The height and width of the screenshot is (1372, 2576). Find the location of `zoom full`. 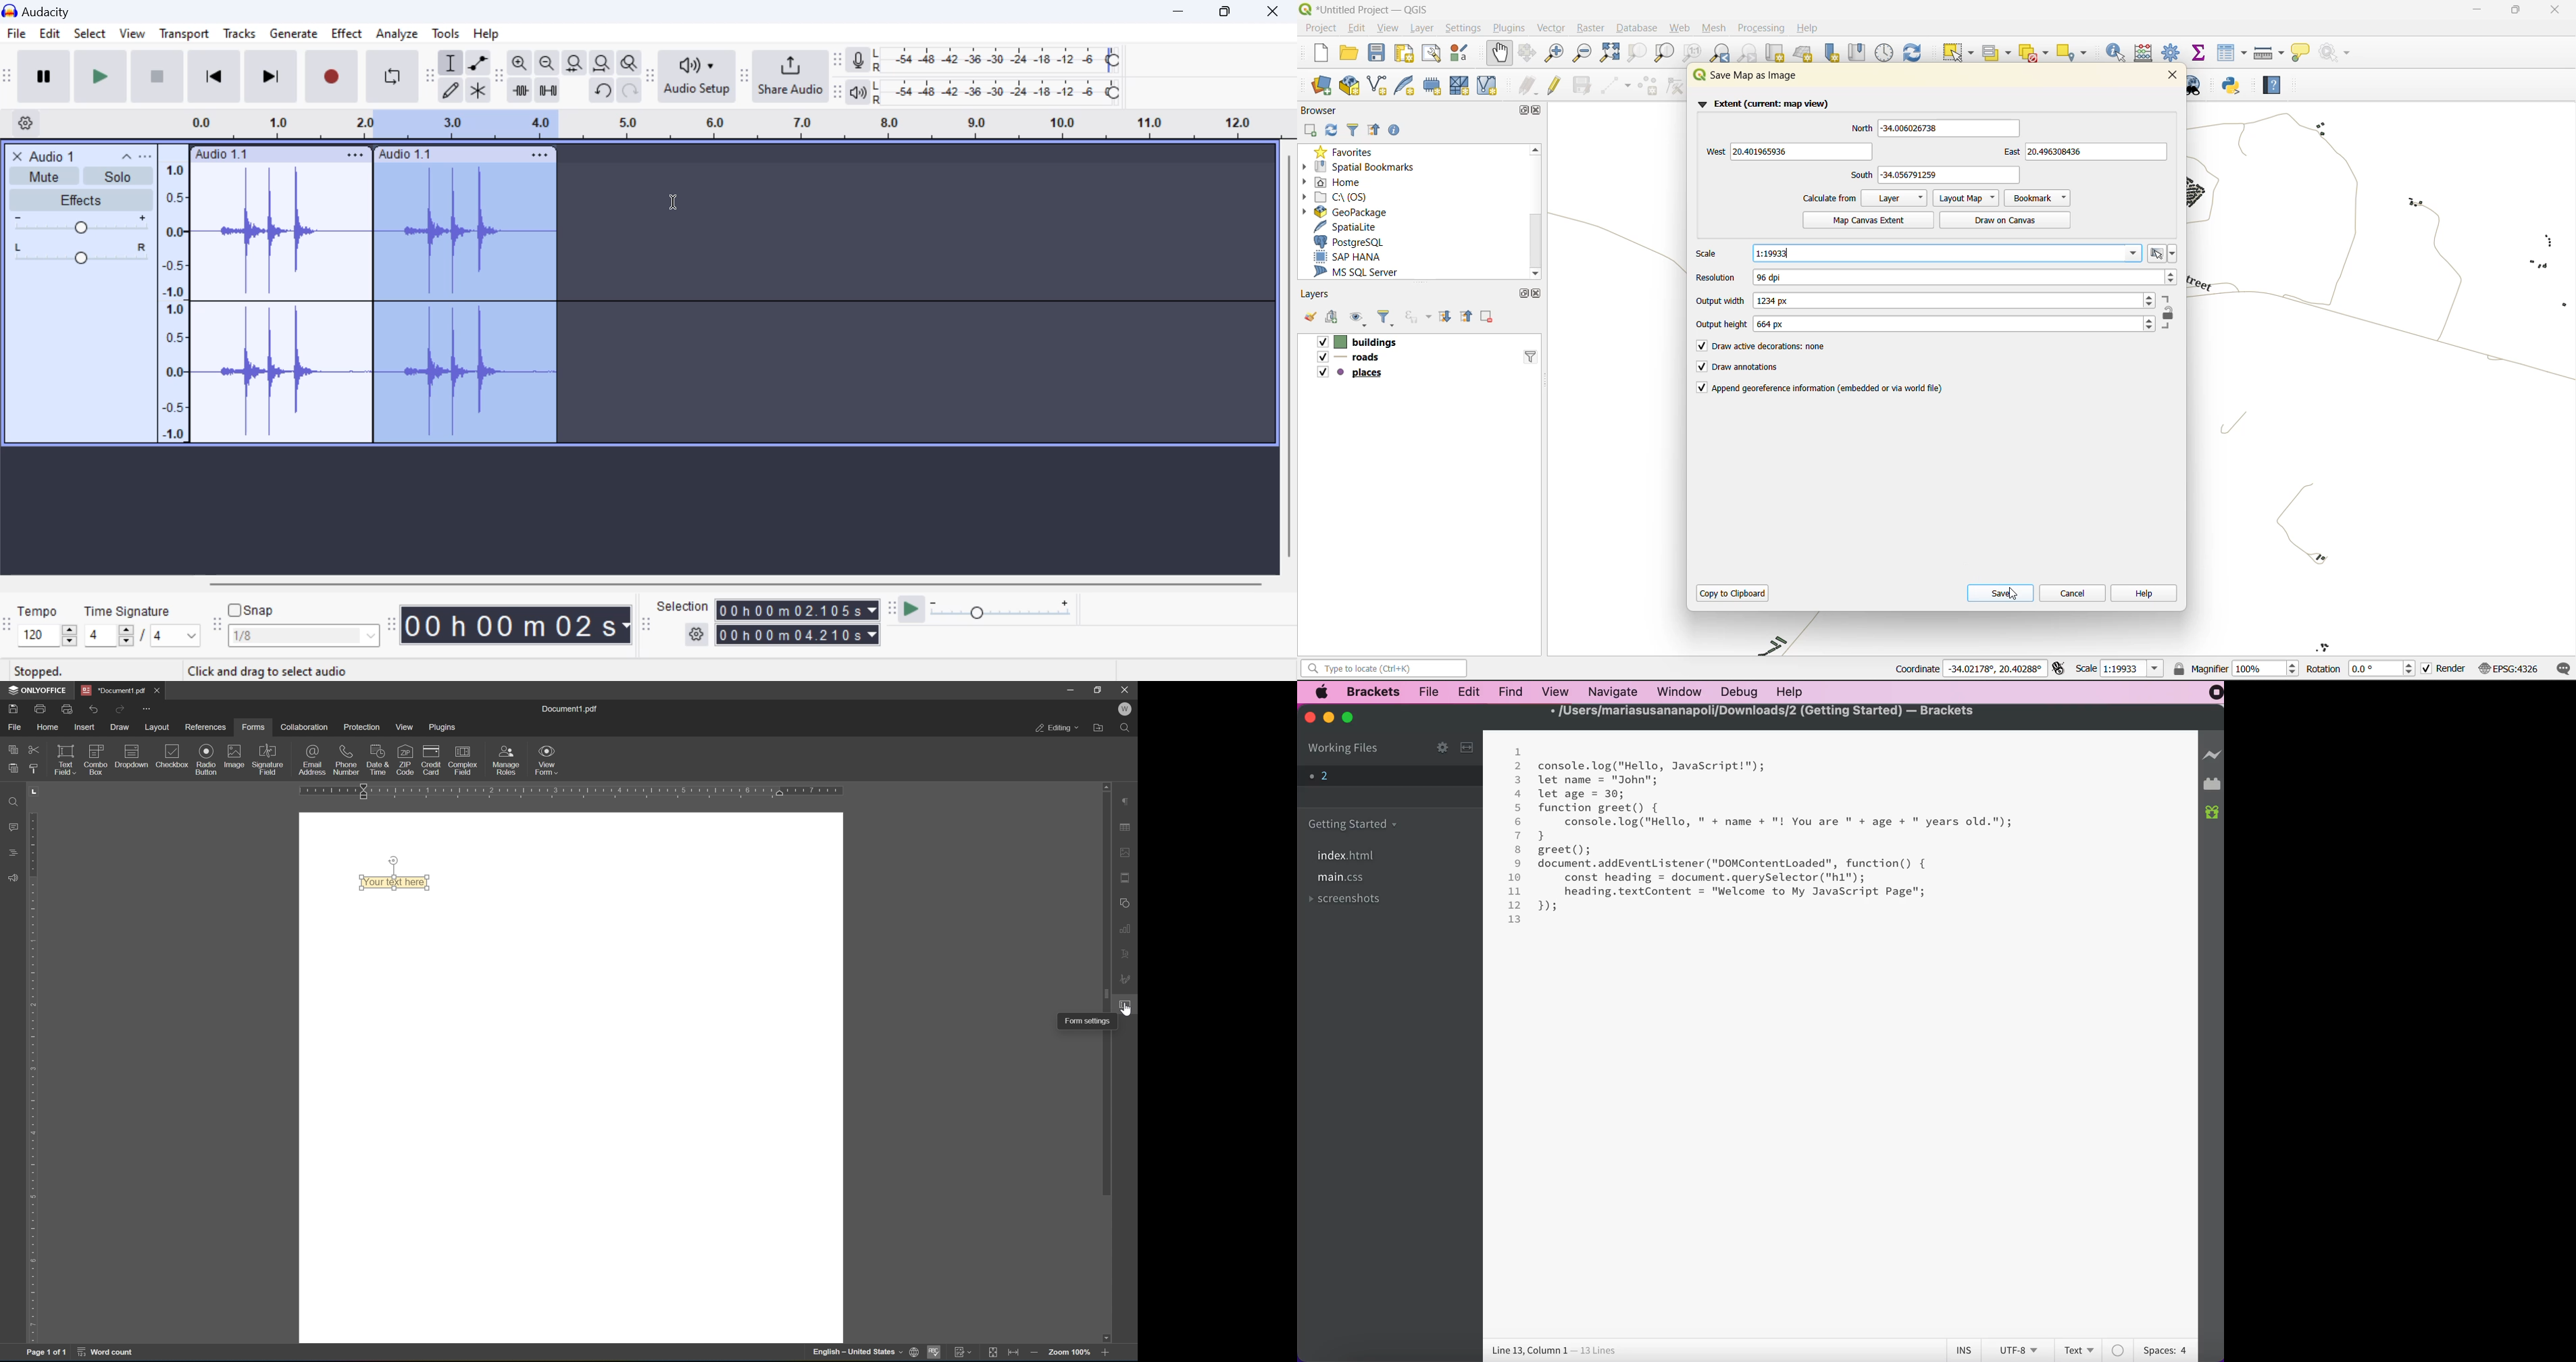

zoom full is located at coordinates (1608, 53).